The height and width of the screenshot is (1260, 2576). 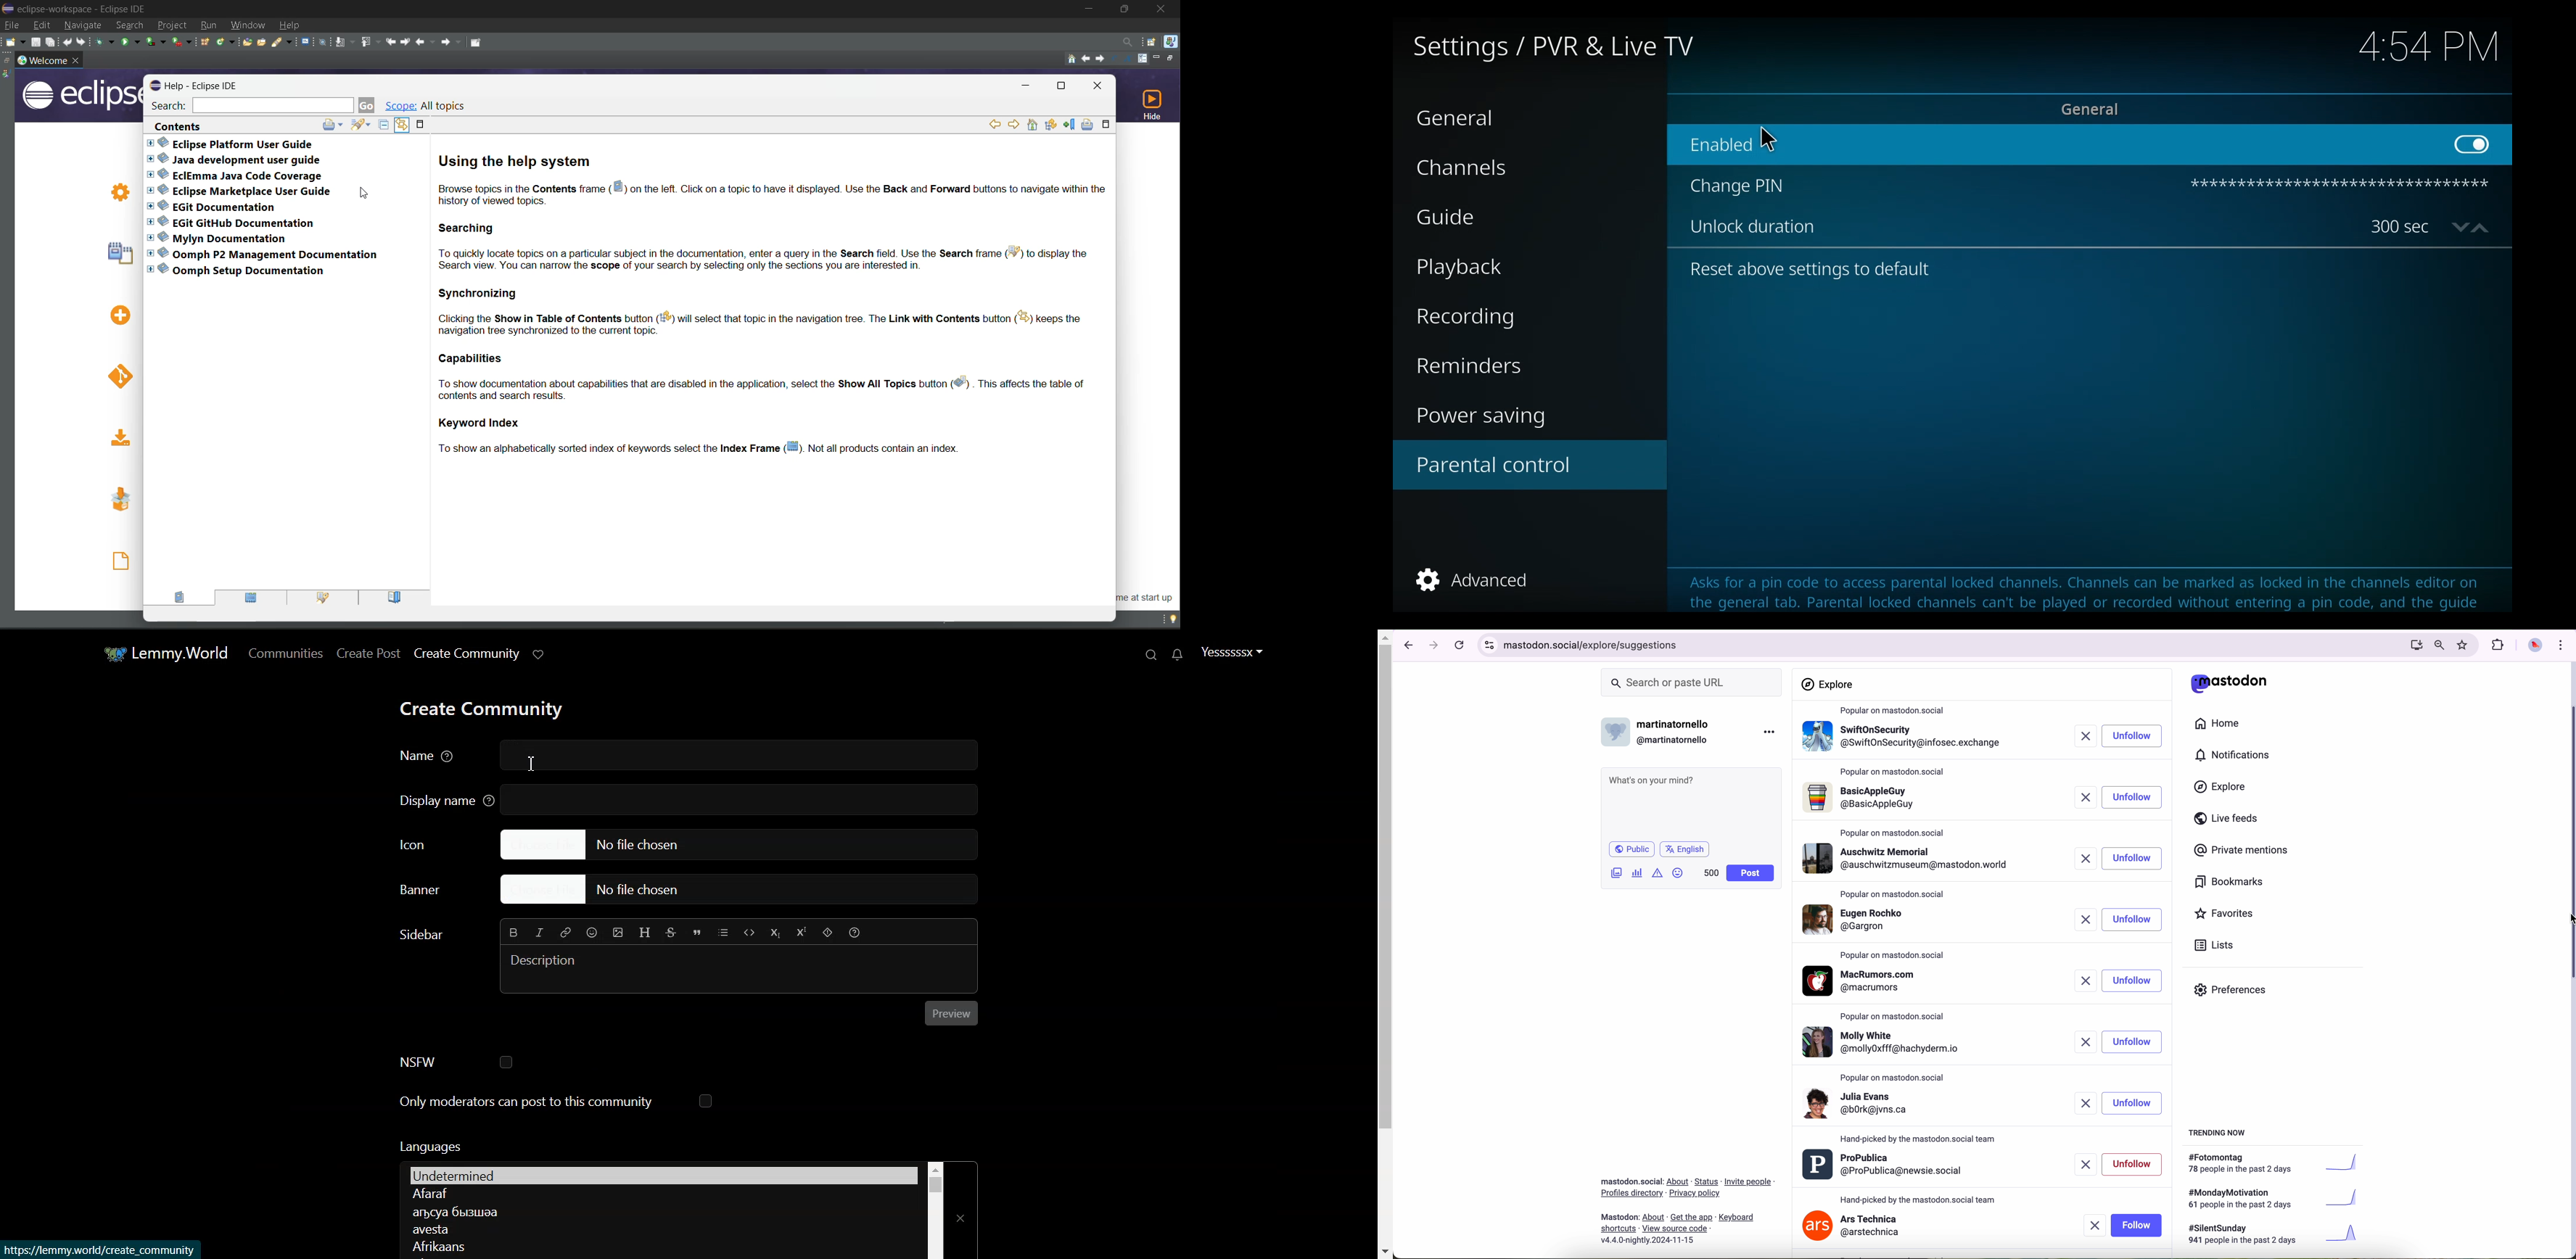 What do you see at coordinates (2237, 993) in the screenshot?
I see `preferences` at bounding box center [2237, 993].